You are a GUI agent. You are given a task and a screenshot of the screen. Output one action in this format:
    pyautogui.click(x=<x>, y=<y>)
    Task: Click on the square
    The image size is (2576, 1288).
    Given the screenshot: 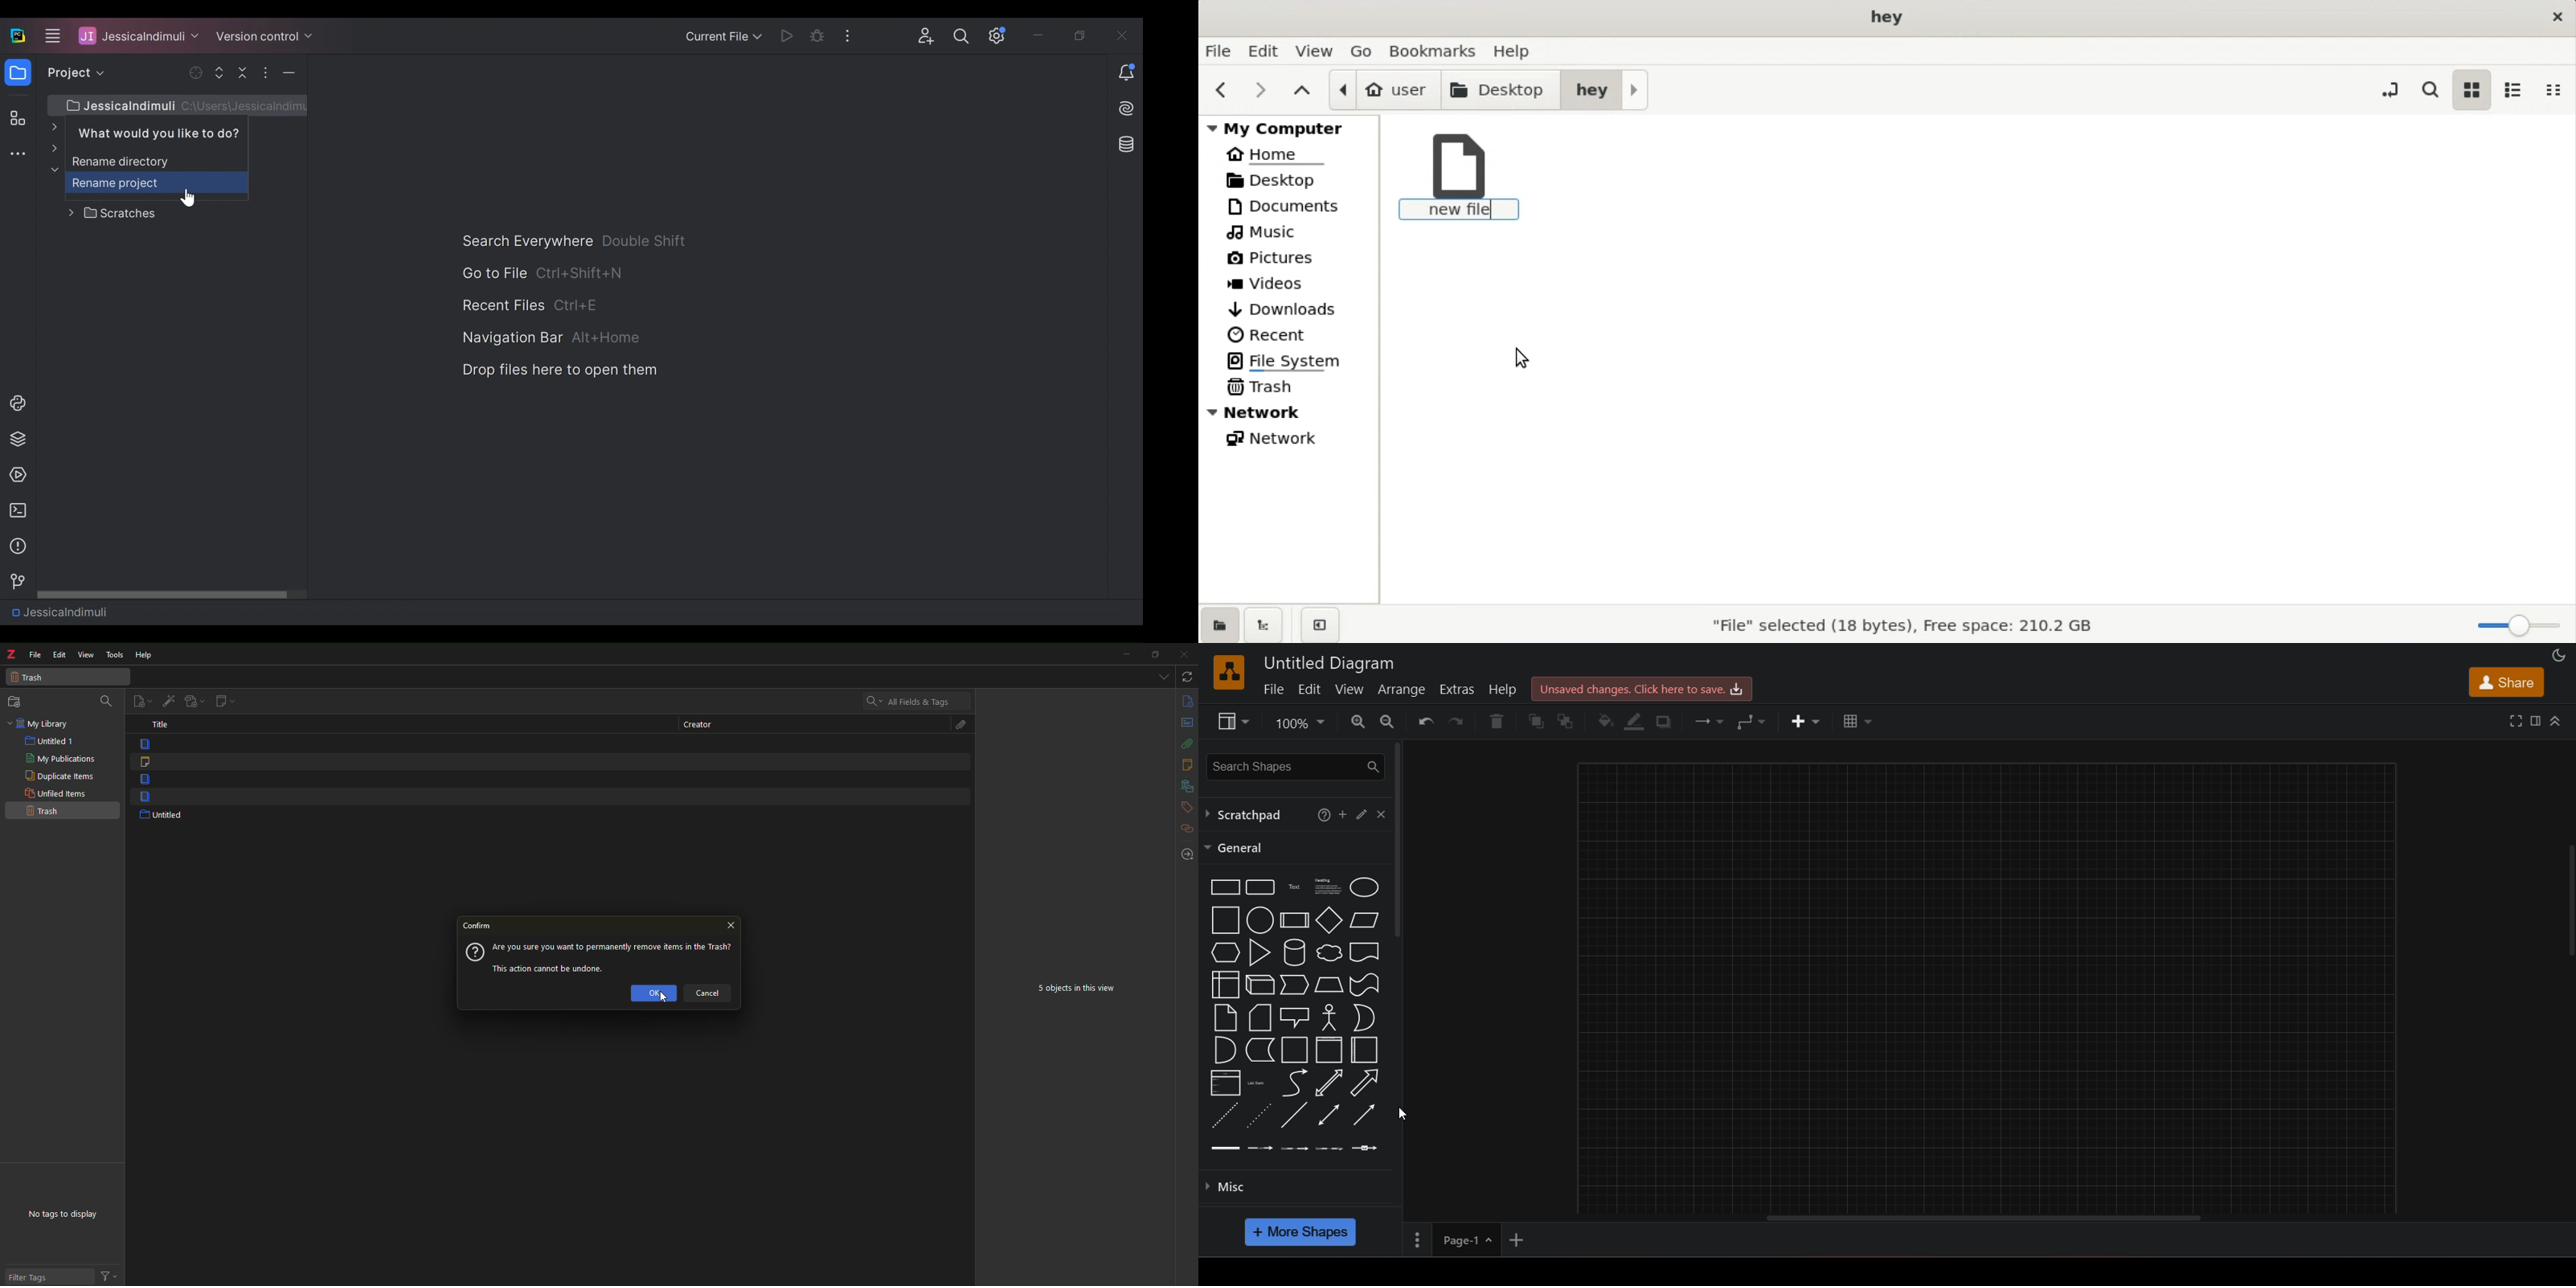 What is the action you would take?
    pyautogui.click(x=1225, y=921)
    